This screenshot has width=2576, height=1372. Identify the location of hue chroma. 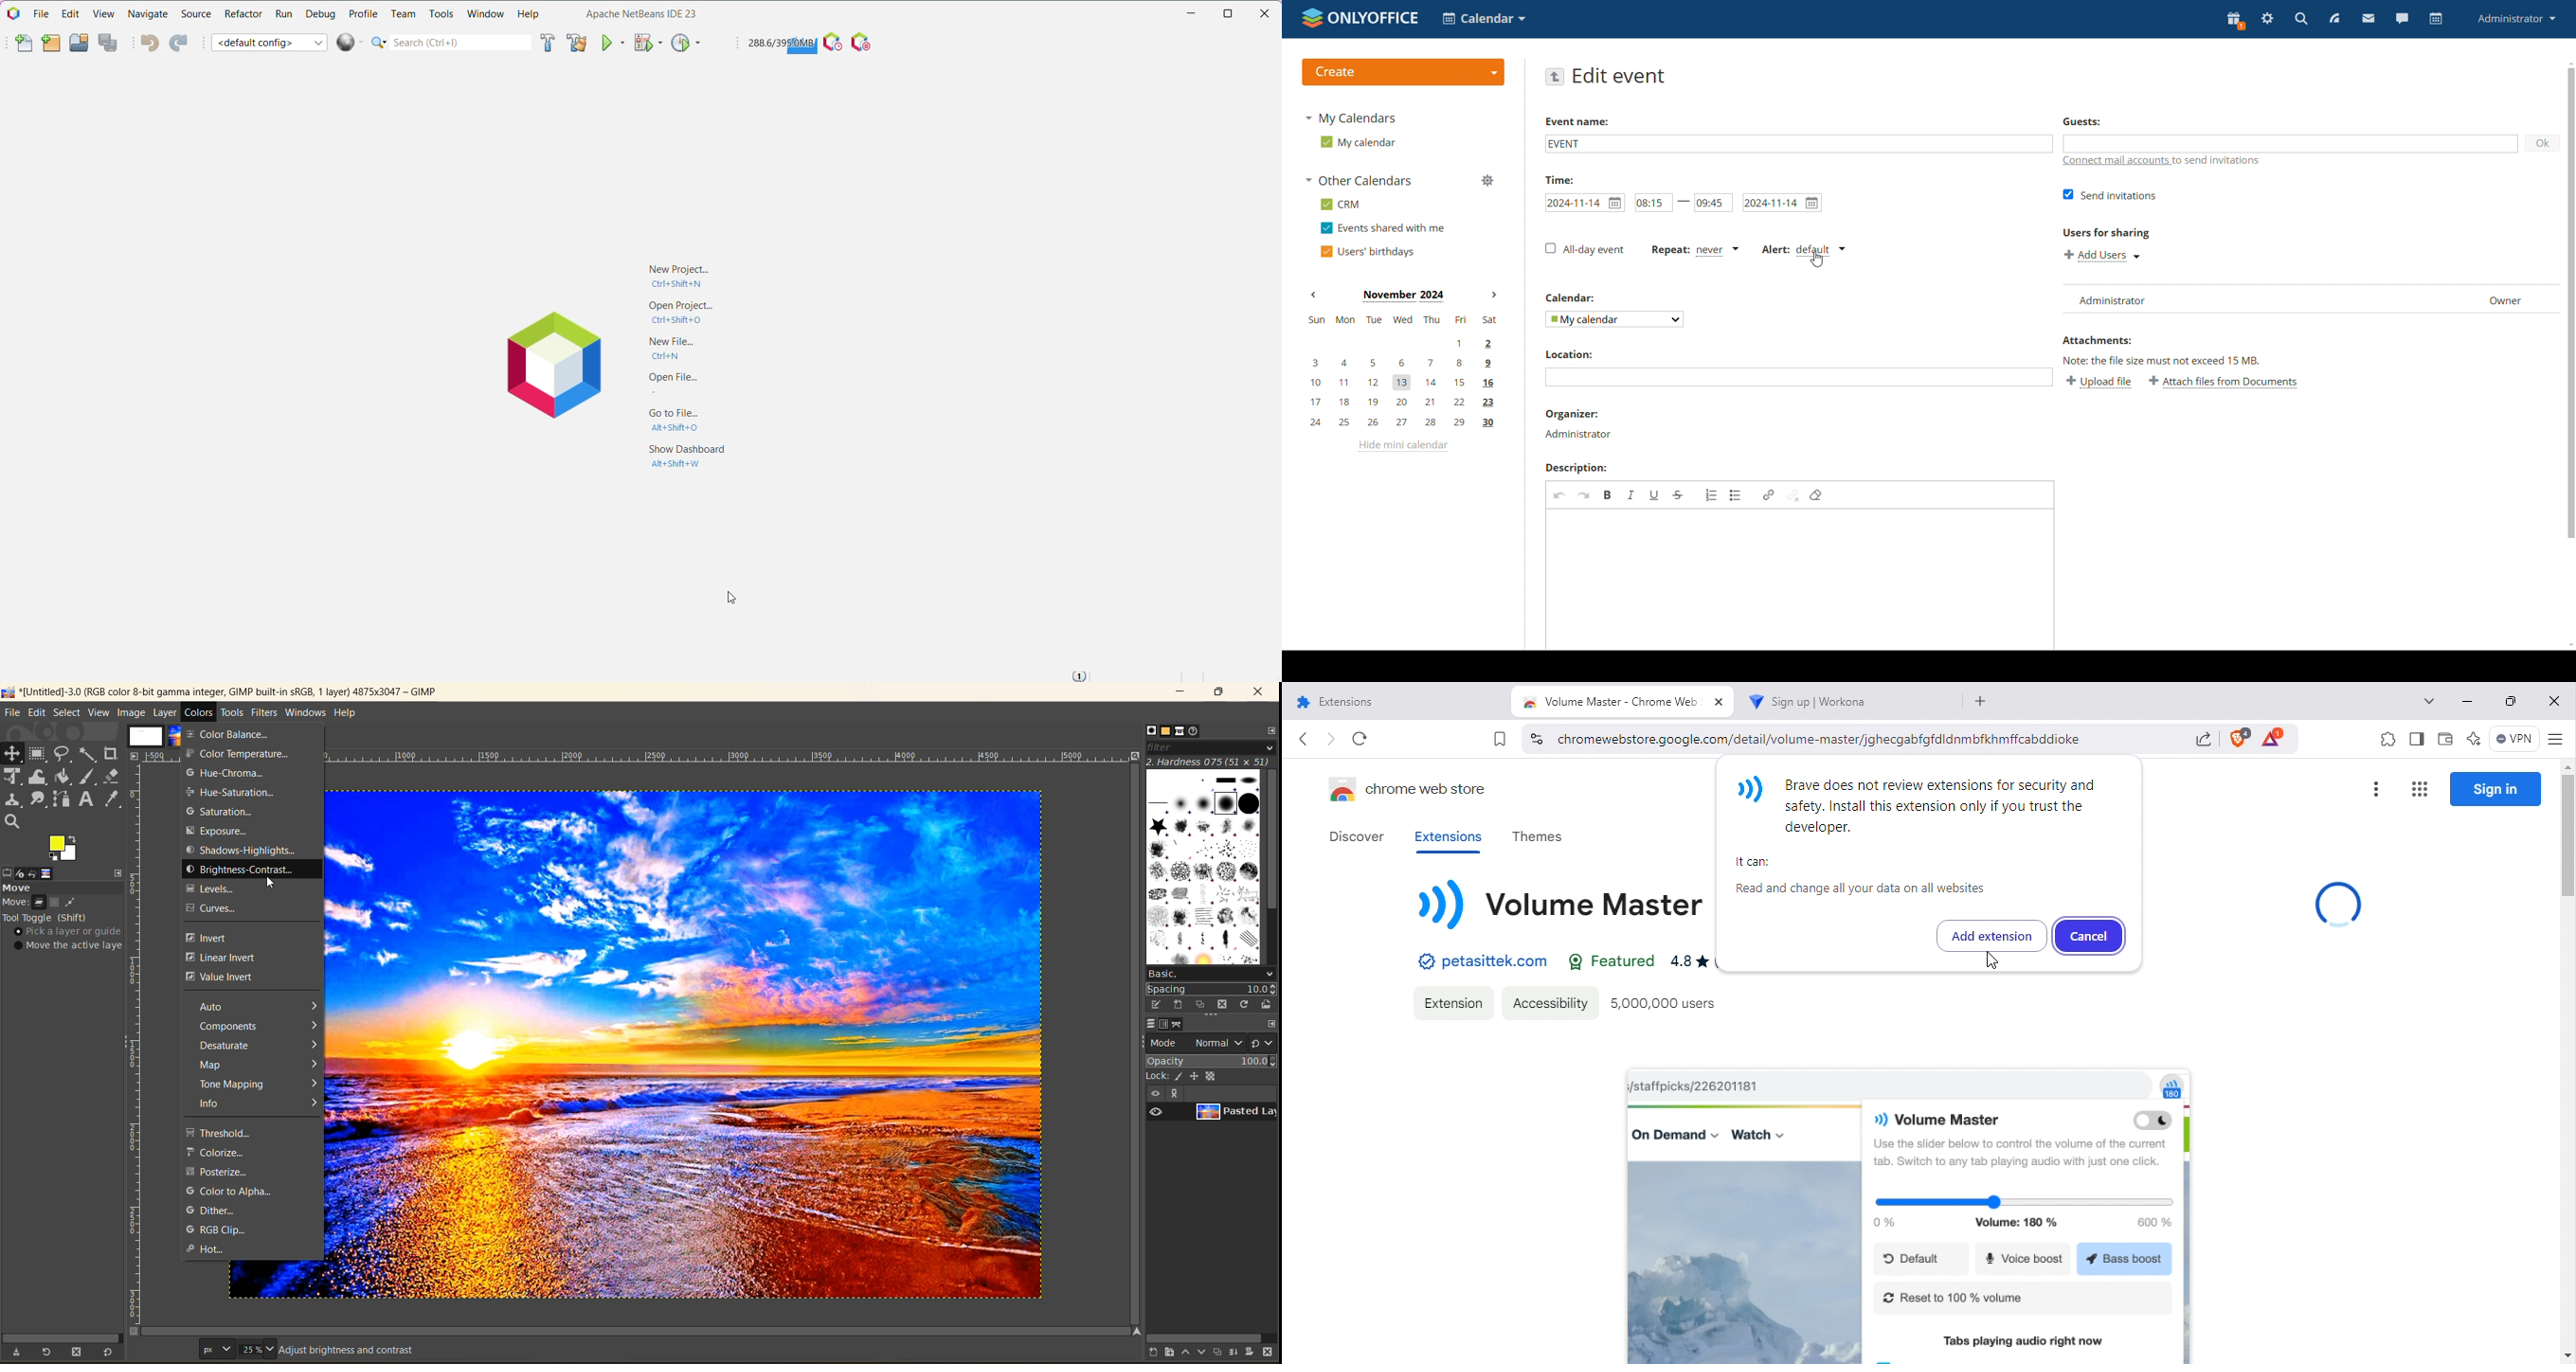
(223, 773).